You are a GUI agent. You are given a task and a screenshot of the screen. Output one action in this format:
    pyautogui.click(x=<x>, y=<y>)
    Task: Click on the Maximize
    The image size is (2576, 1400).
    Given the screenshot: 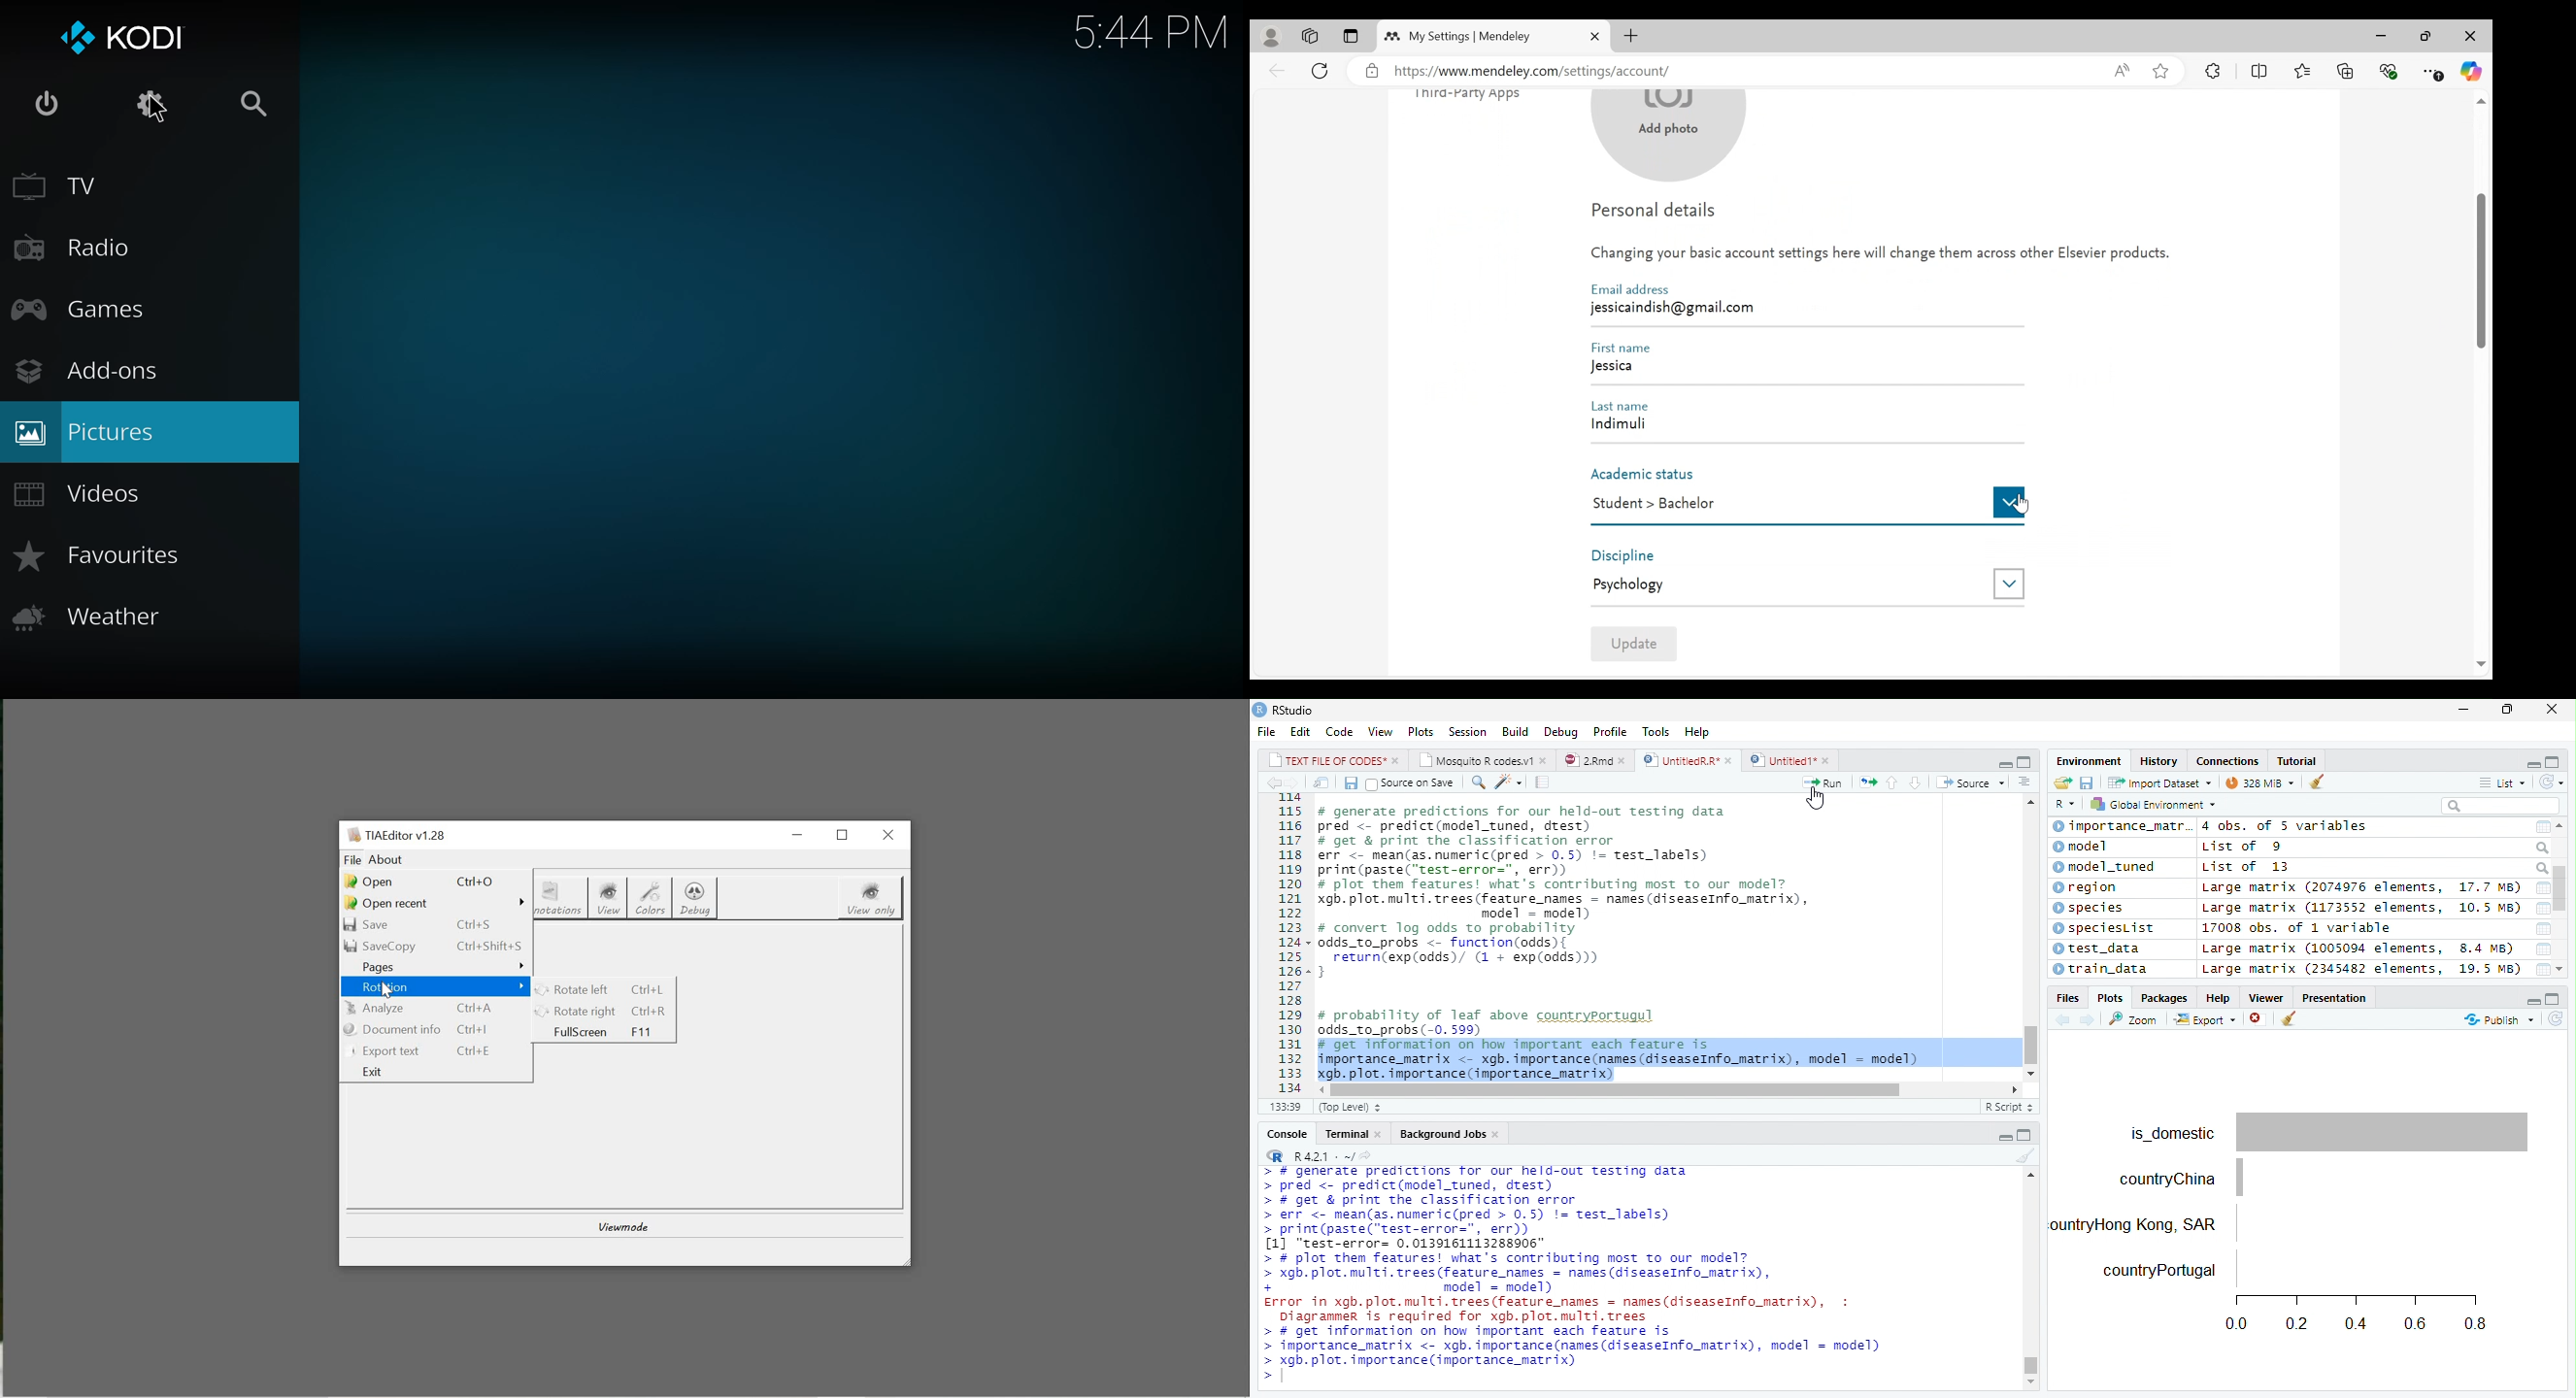 What is the action you would take?
    pyautogui.click(x=2552, y=997)
    